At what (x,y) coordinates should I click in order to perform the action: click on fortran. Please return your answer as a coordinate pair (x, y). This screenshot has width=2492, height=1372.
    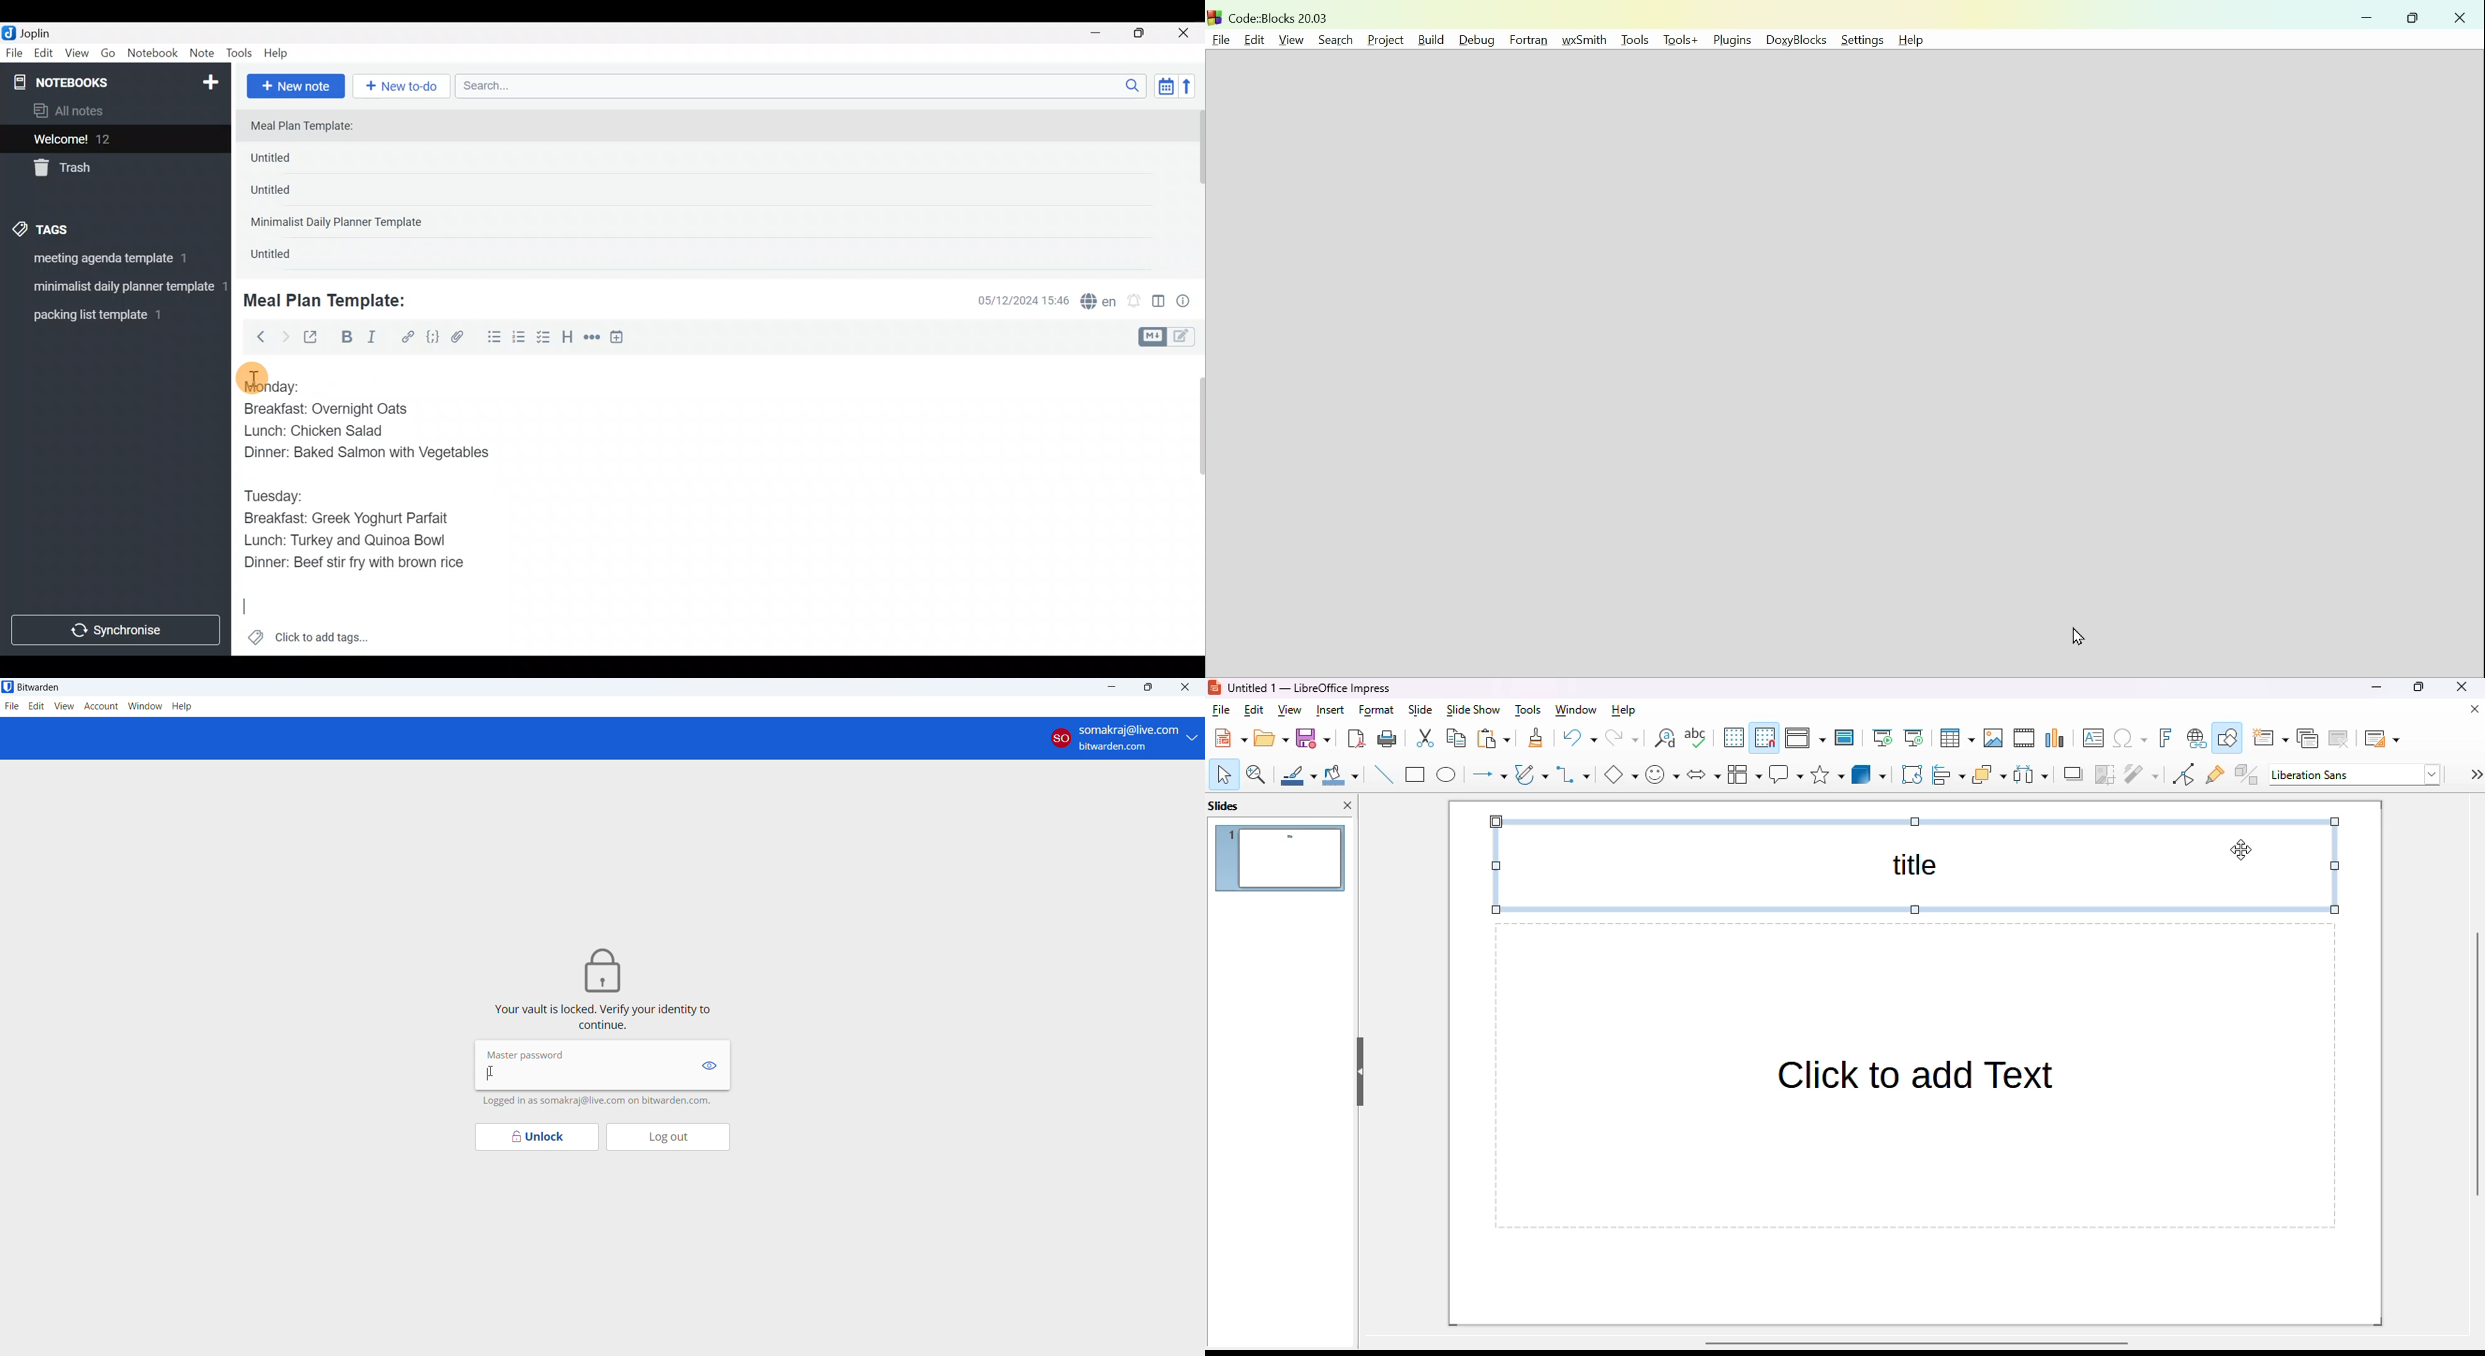
    Looking at the image, I should click on (1527, 39).